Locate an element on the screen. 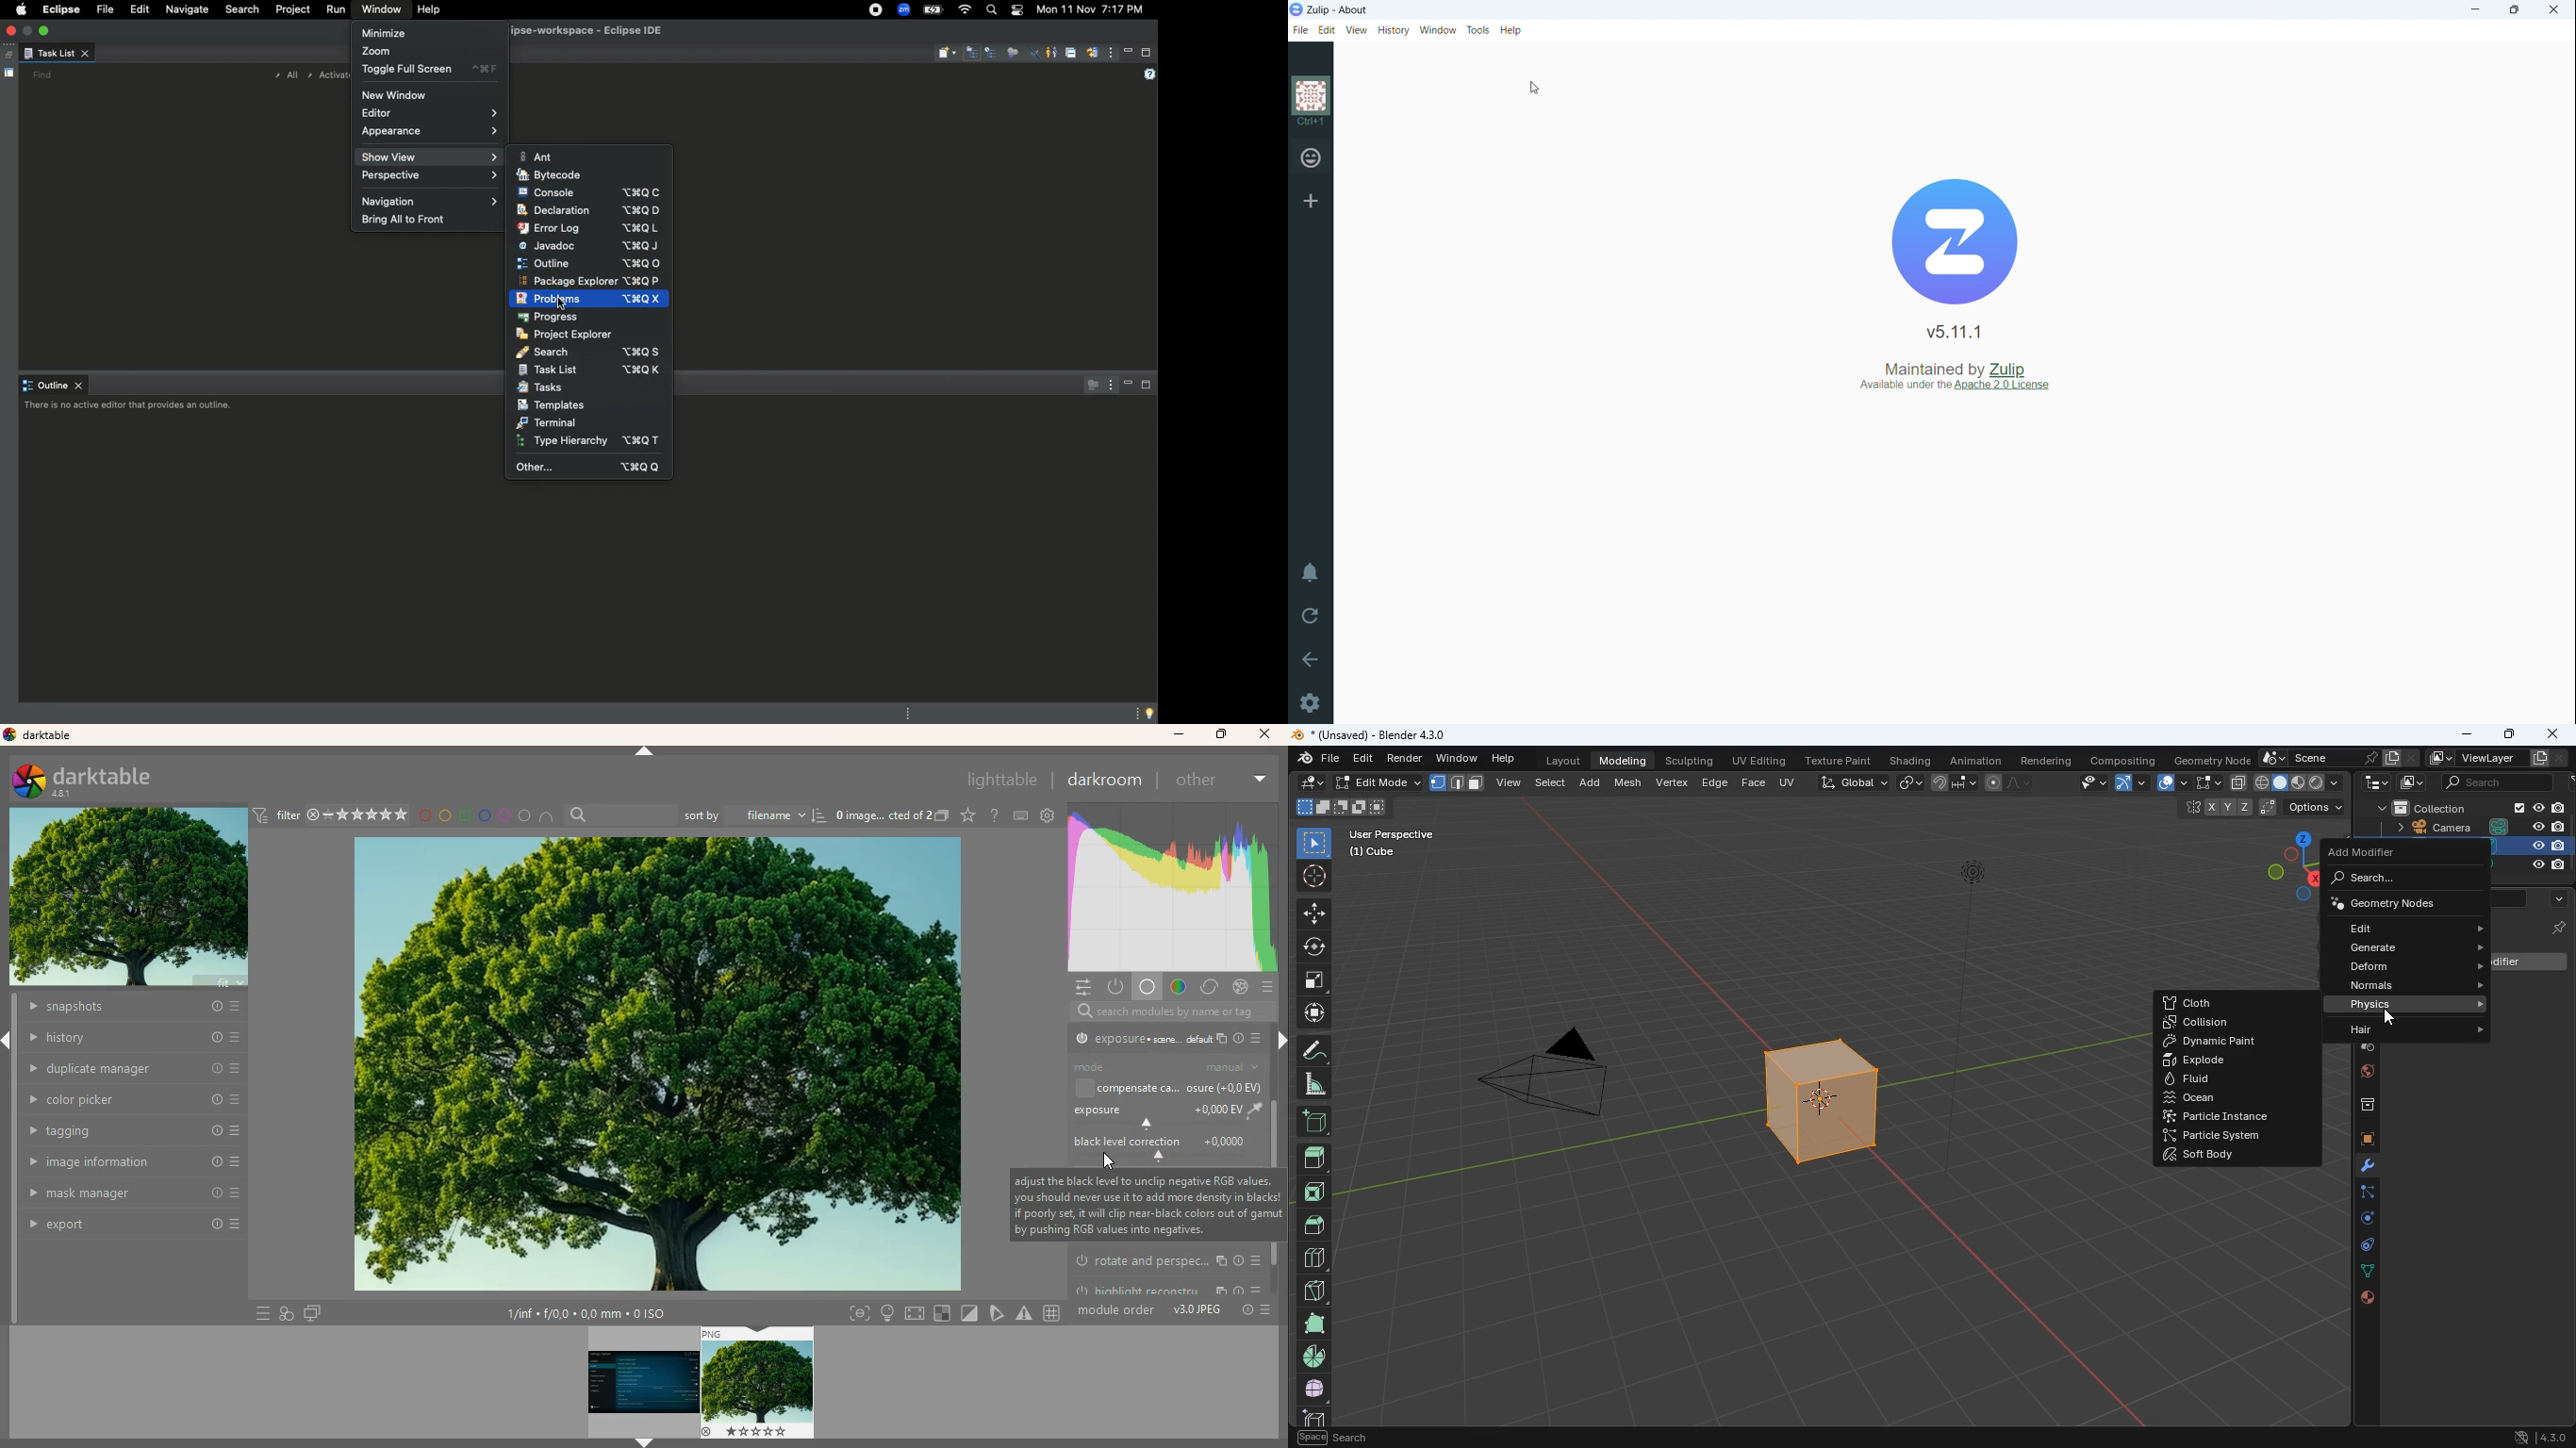  Toggle full screen is located at coordinates (429, 71).